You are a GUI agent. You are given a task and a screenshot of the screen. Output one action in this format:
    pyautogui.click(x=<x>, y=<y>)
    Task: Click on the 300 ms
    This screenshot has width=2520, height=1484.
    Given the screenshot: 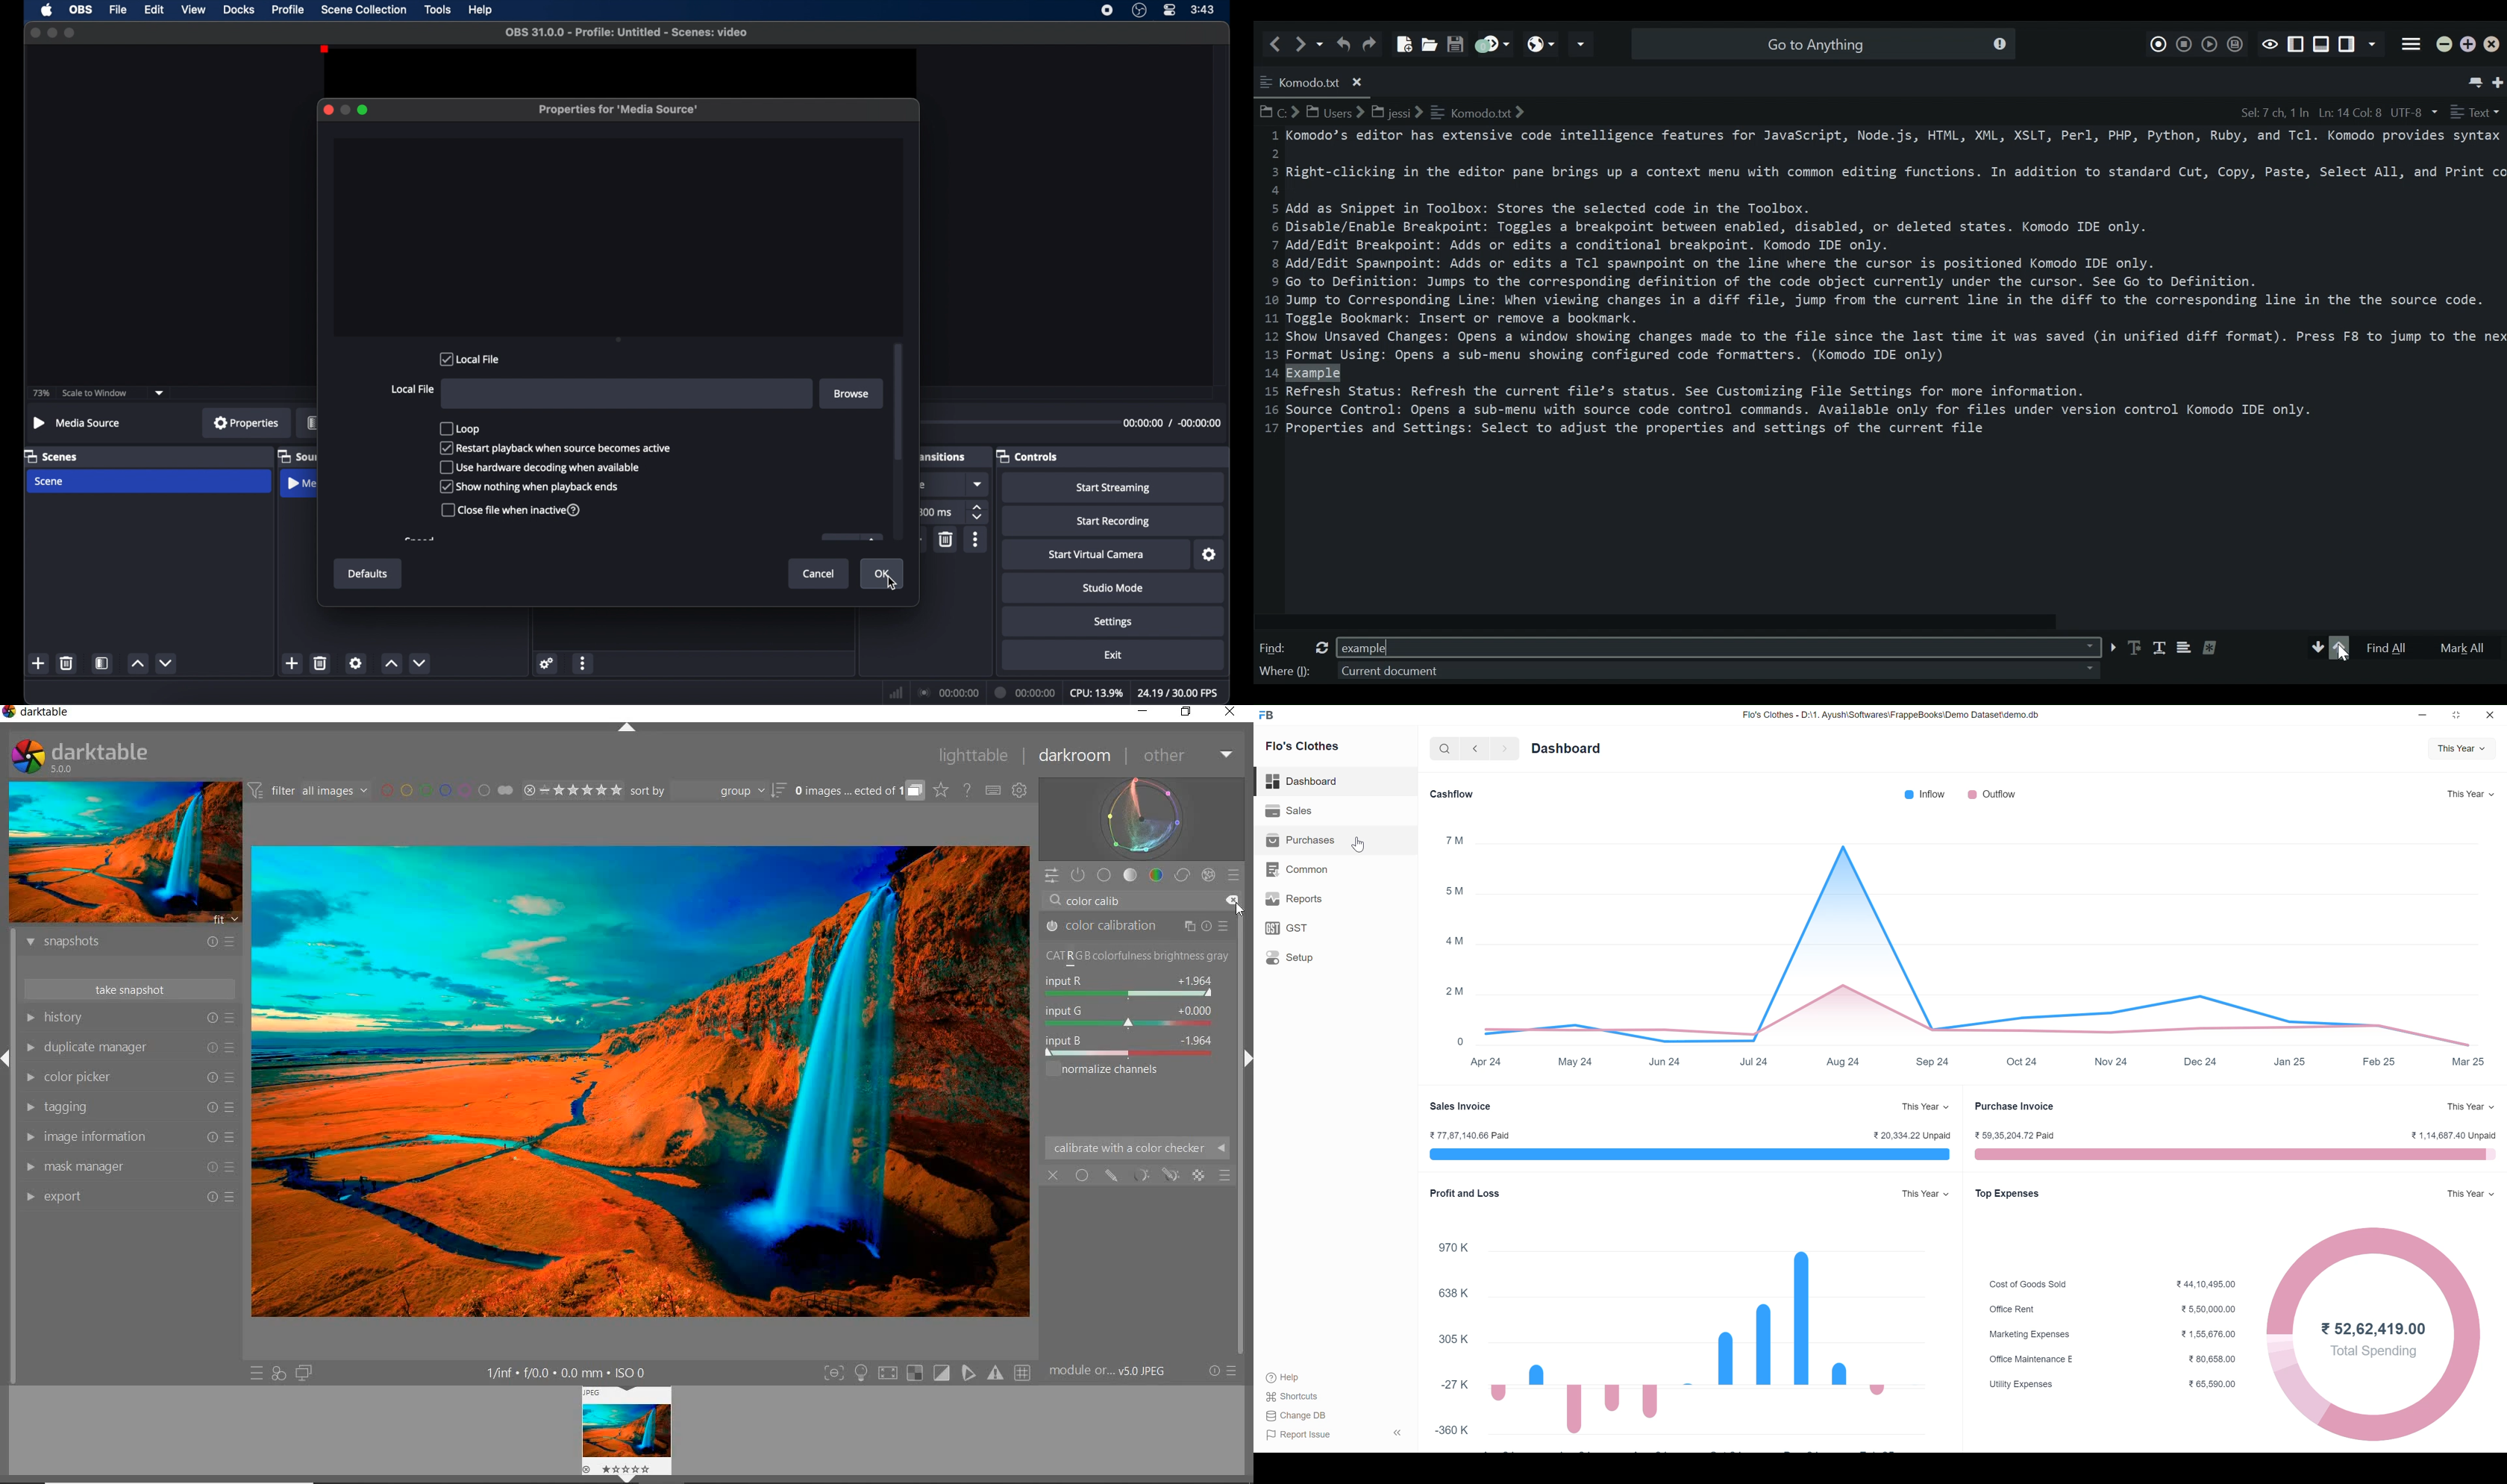 What is the action you would take?
    pyautogui.click(x=936, y=511)
    